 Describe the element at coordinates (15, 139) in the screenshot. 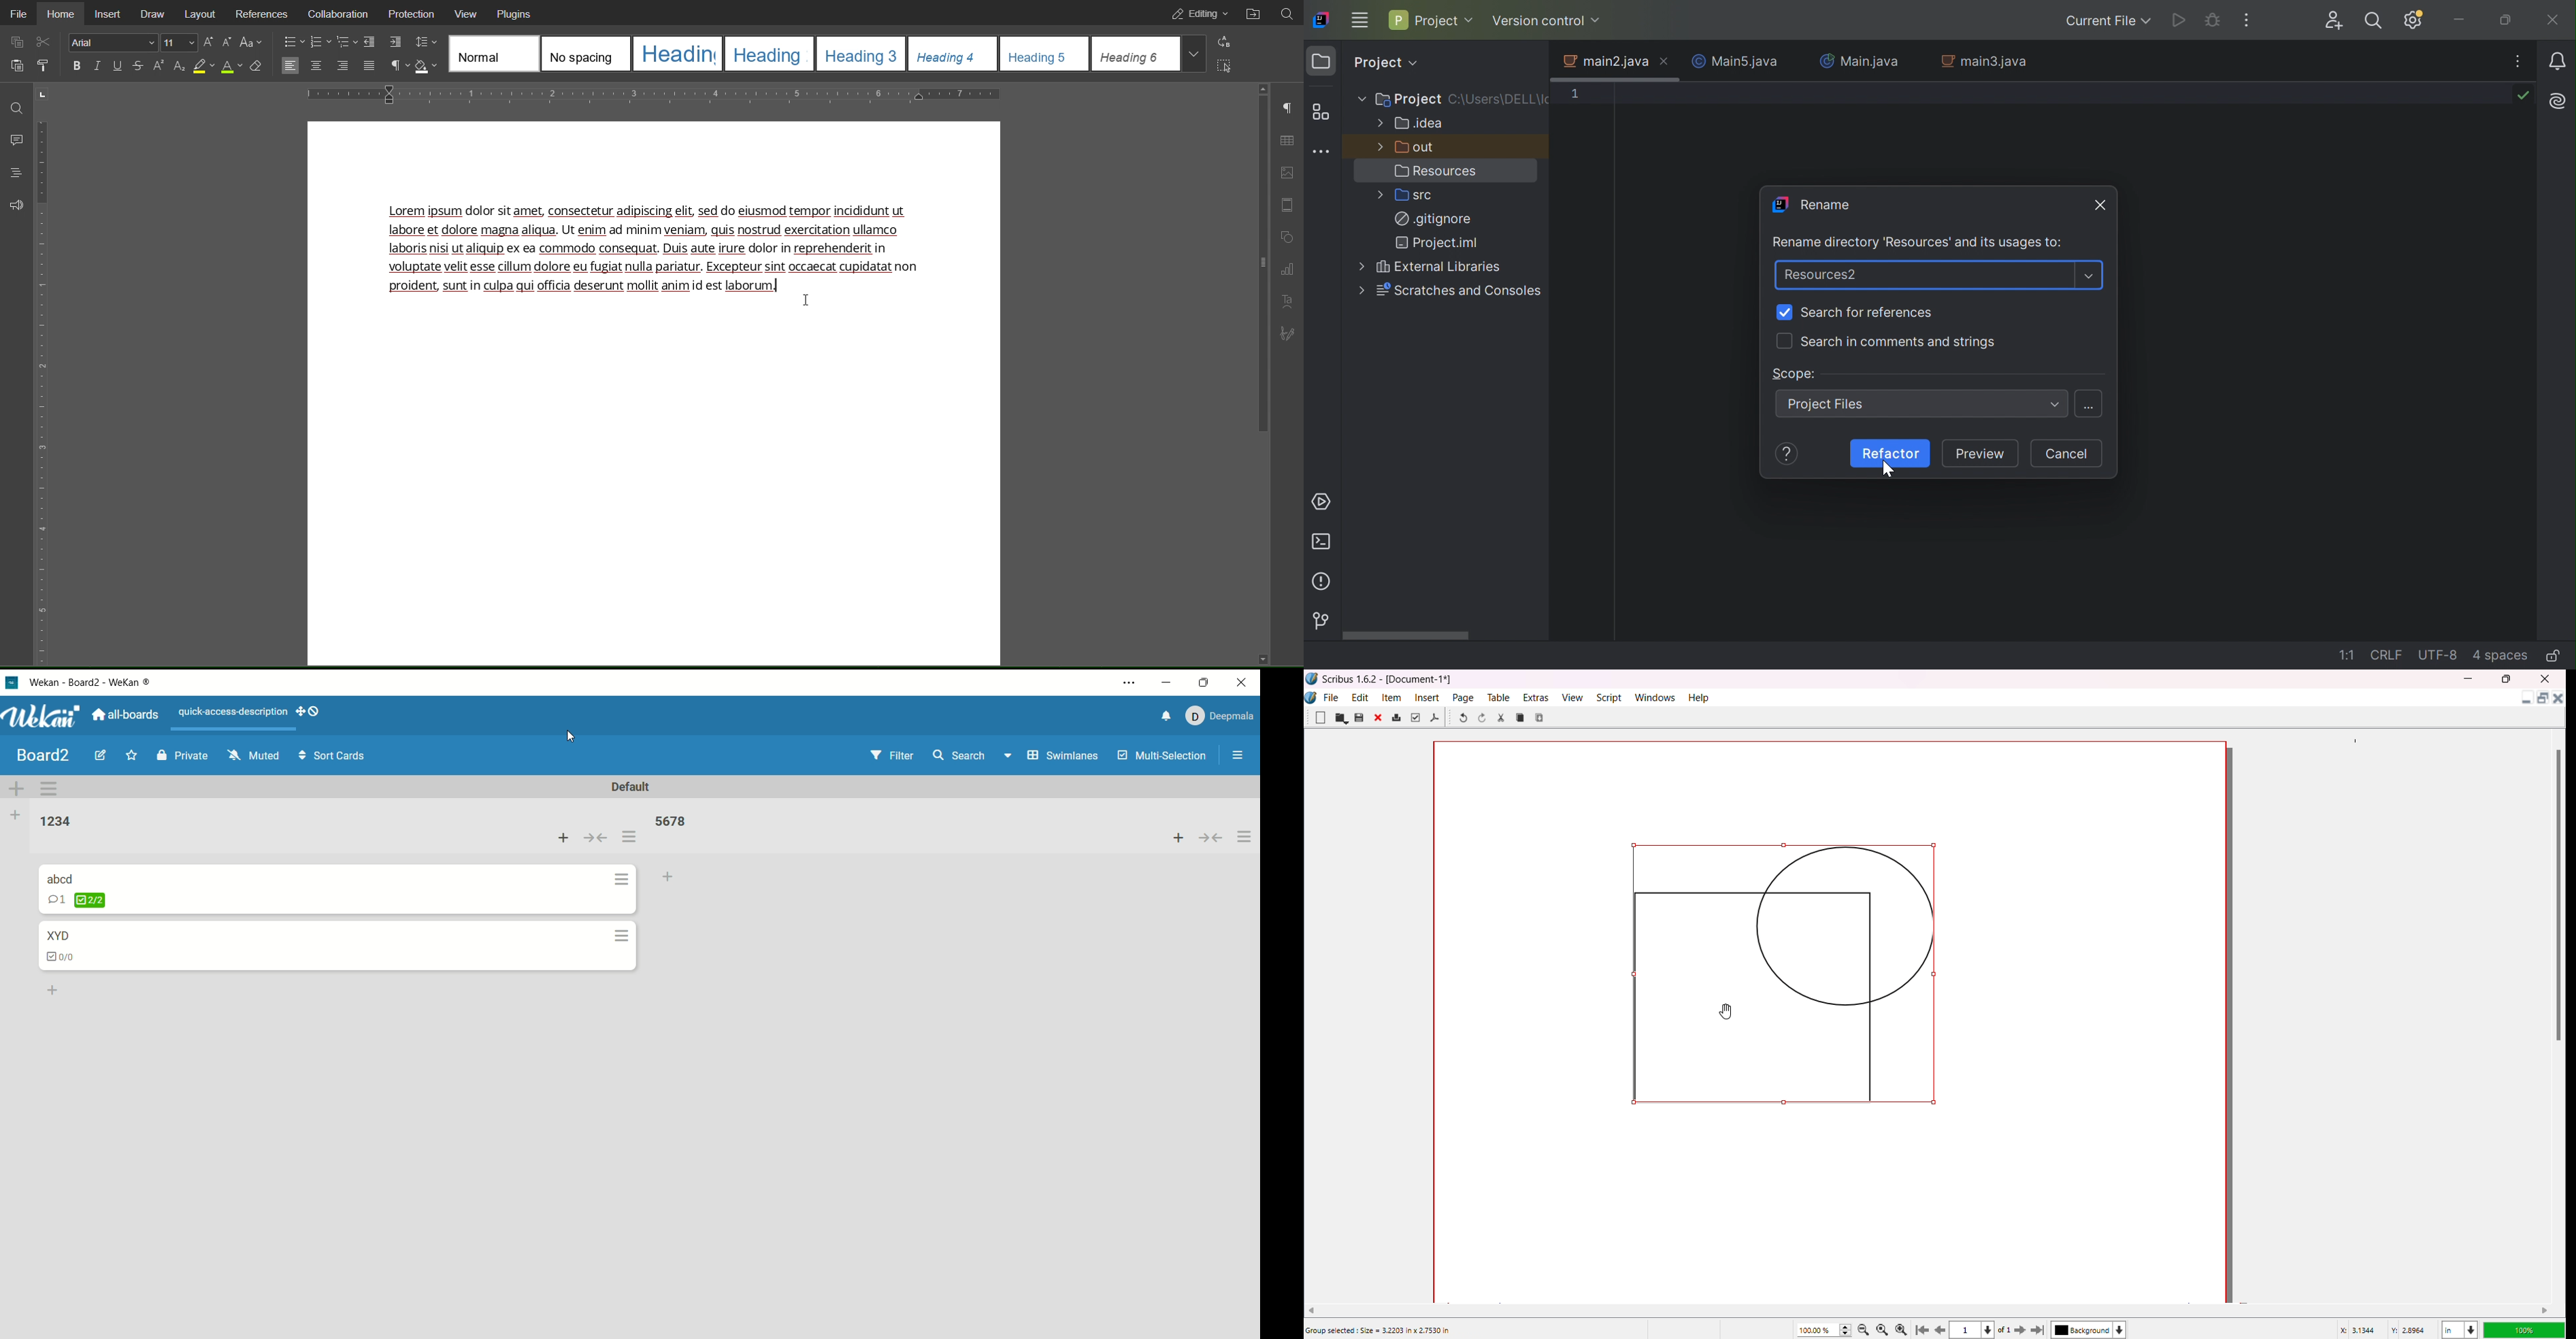

I see `Comment` at that location.